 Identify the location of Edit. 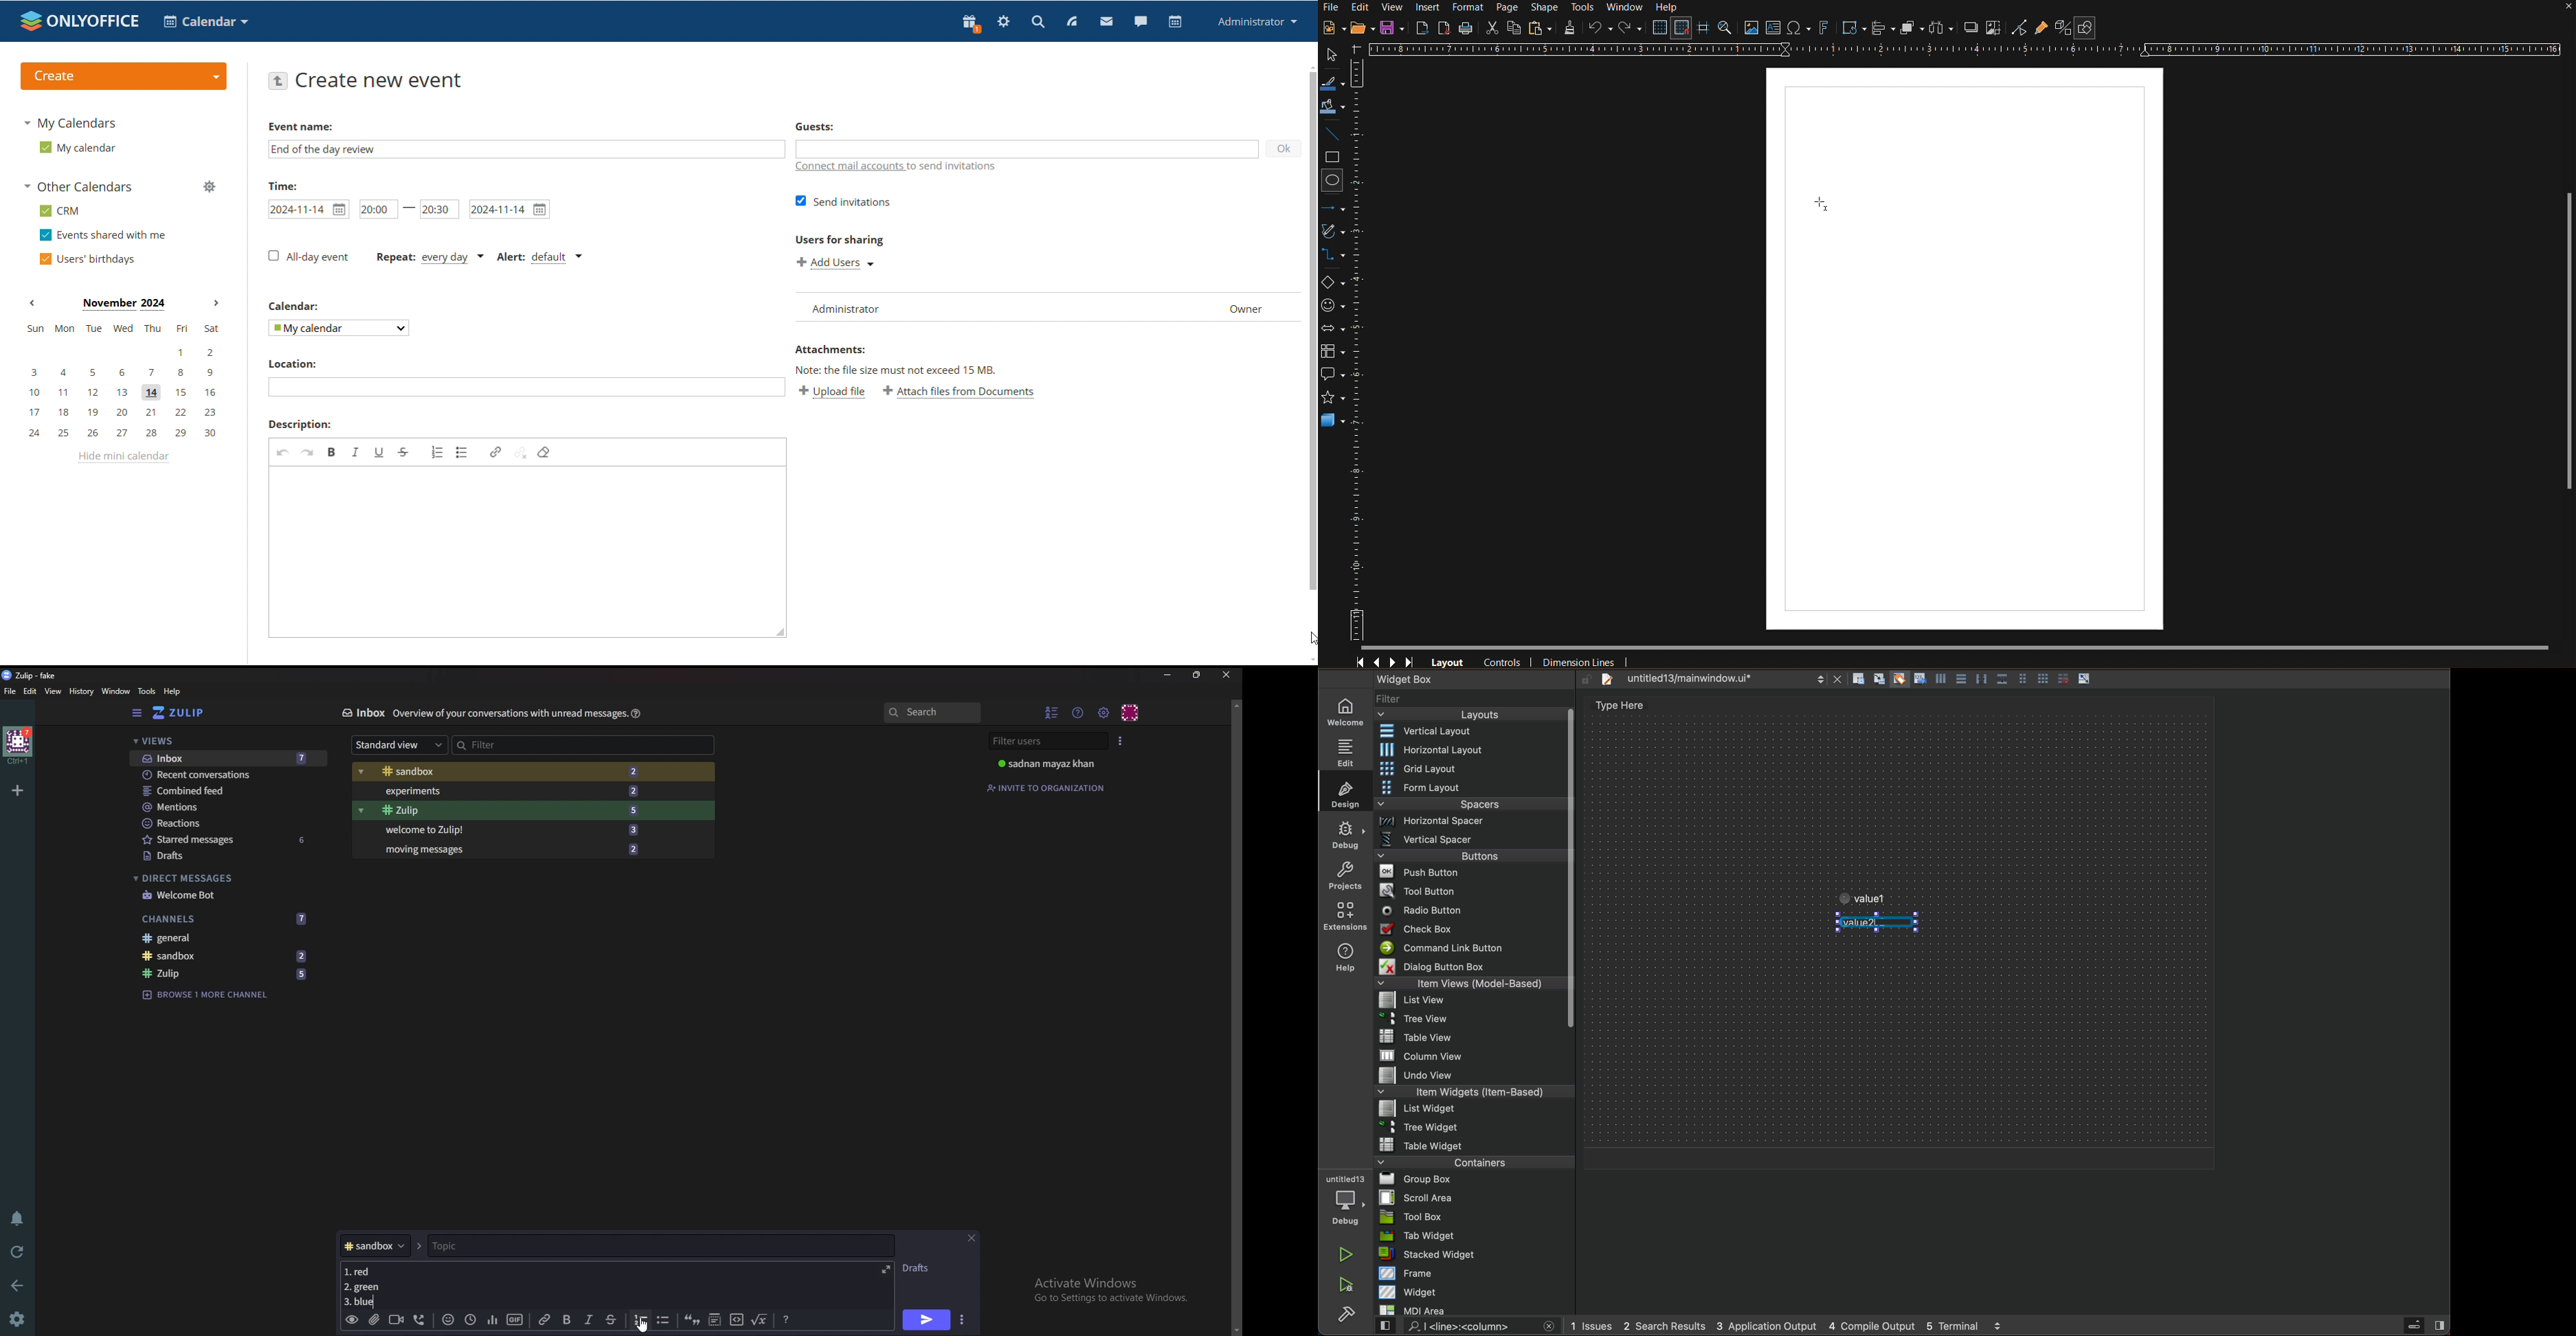
(31, 691).